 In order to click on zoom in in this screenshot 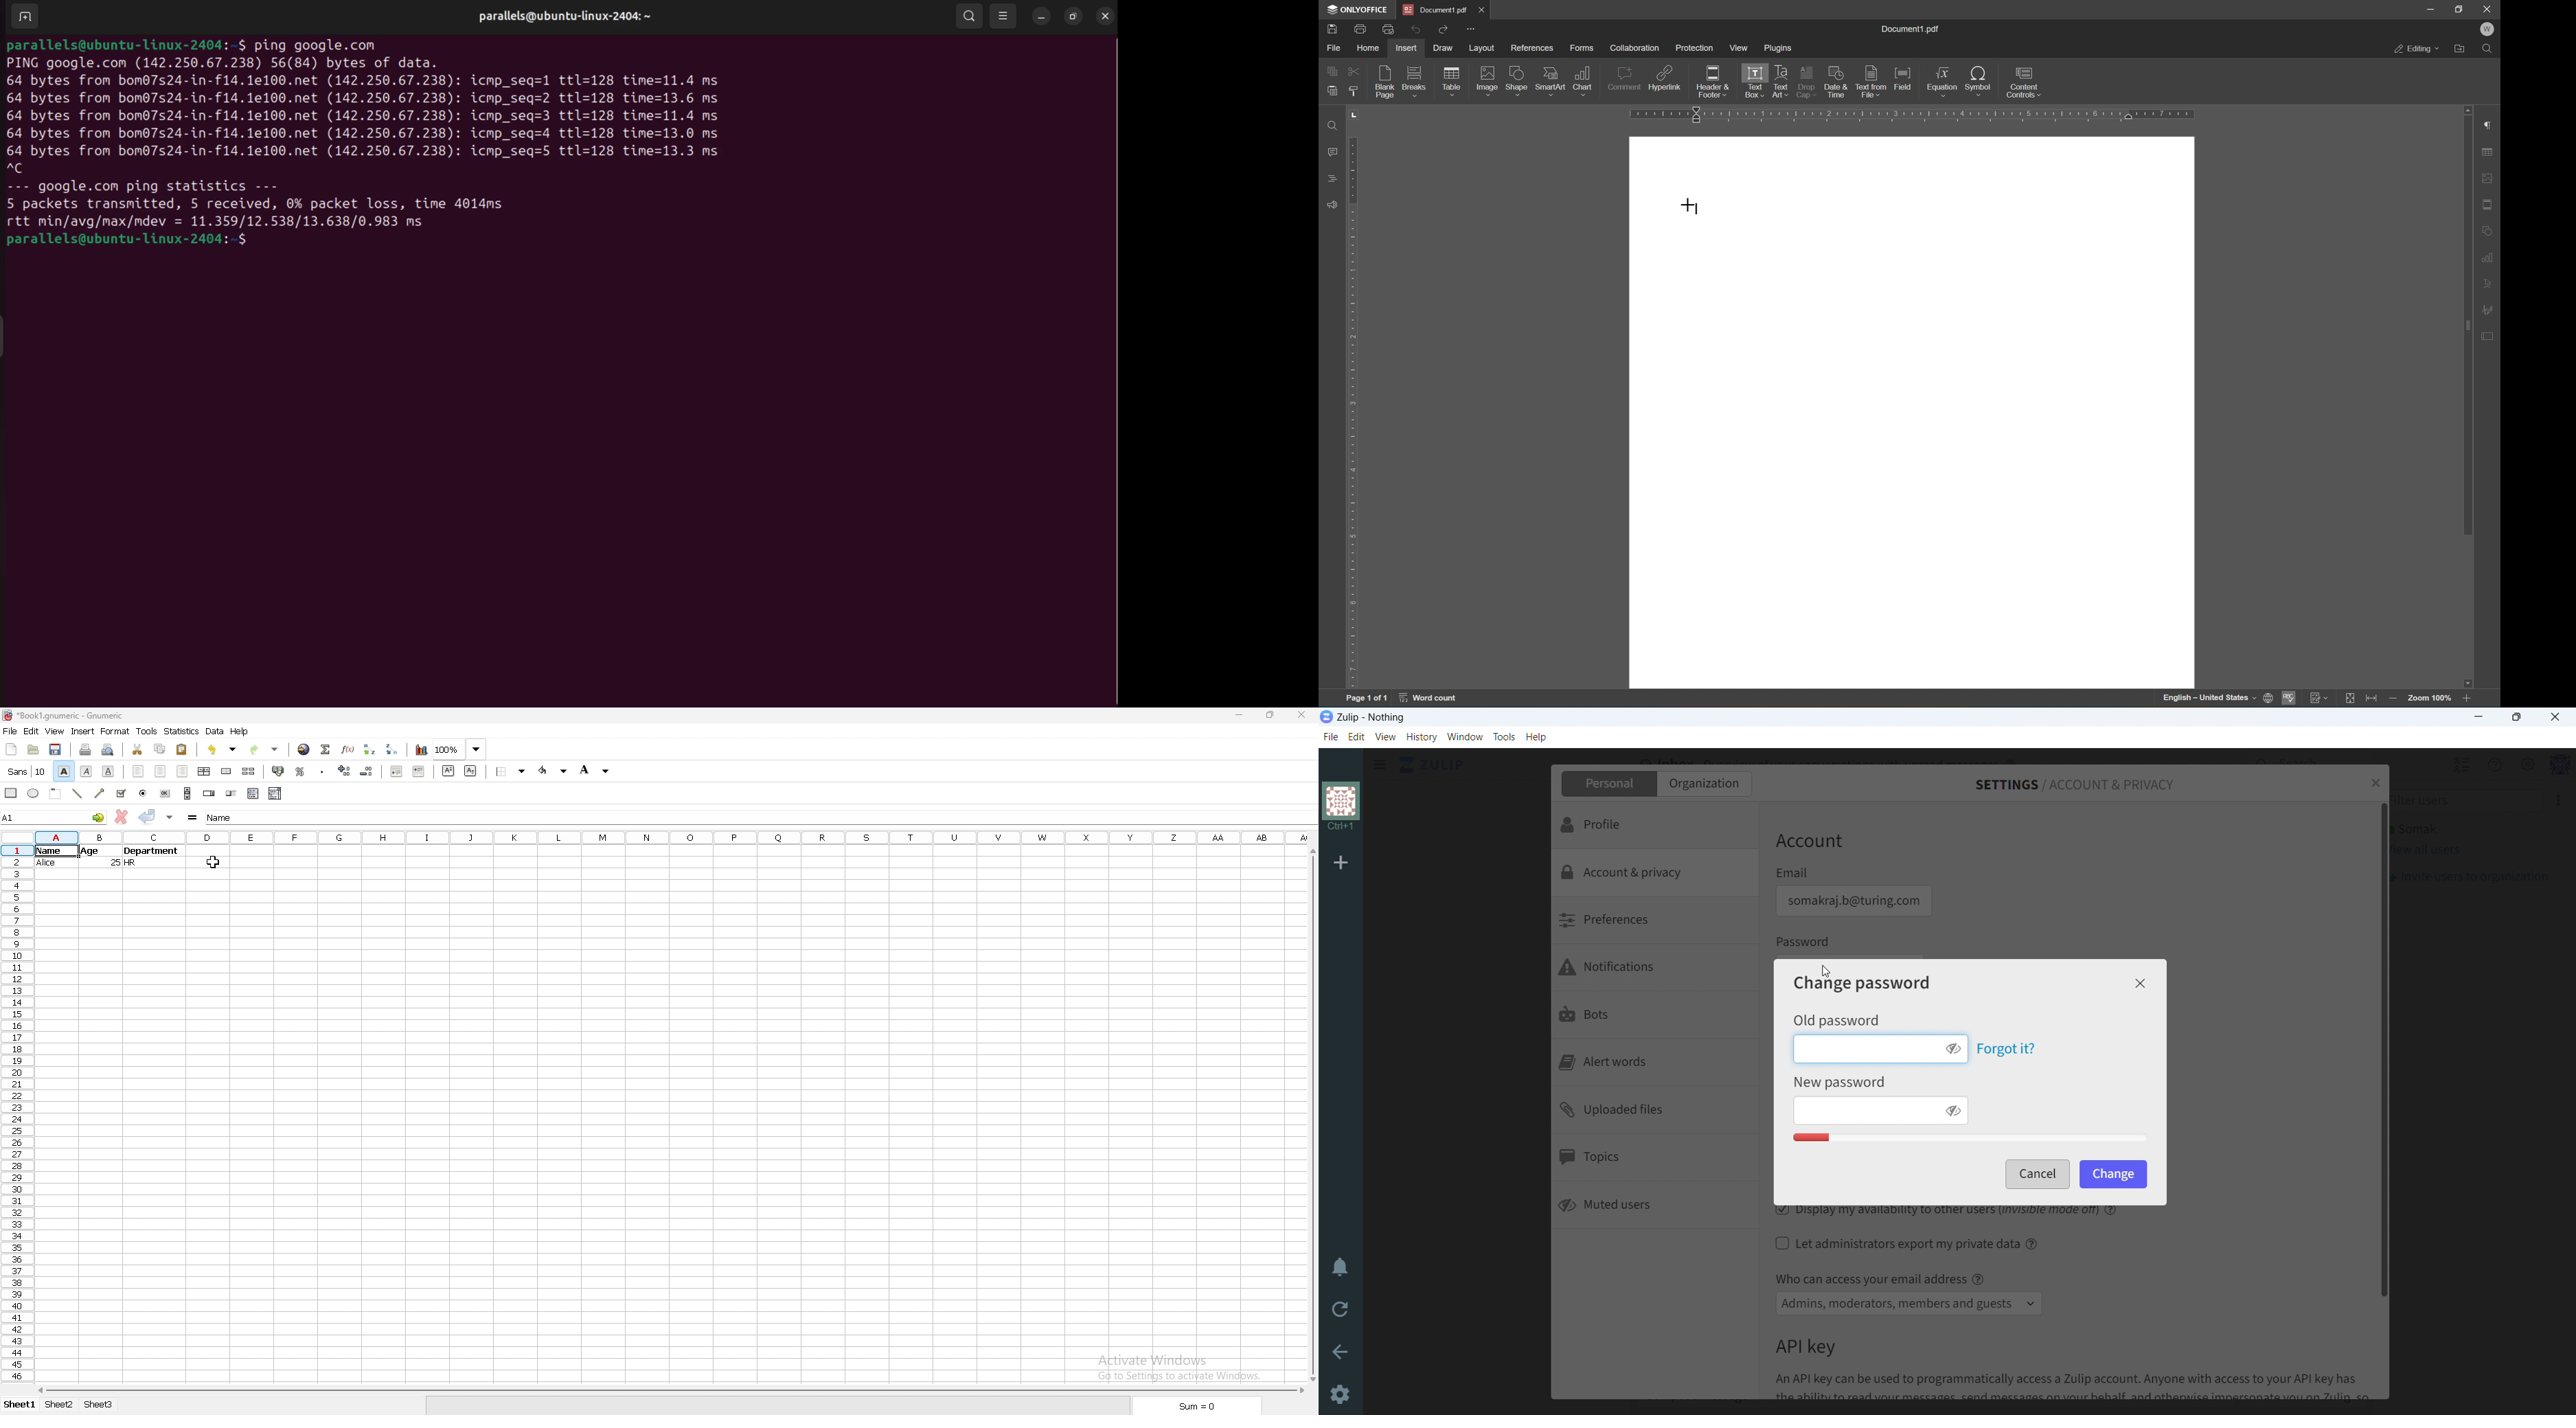, I will do `click(2467, 699)`.